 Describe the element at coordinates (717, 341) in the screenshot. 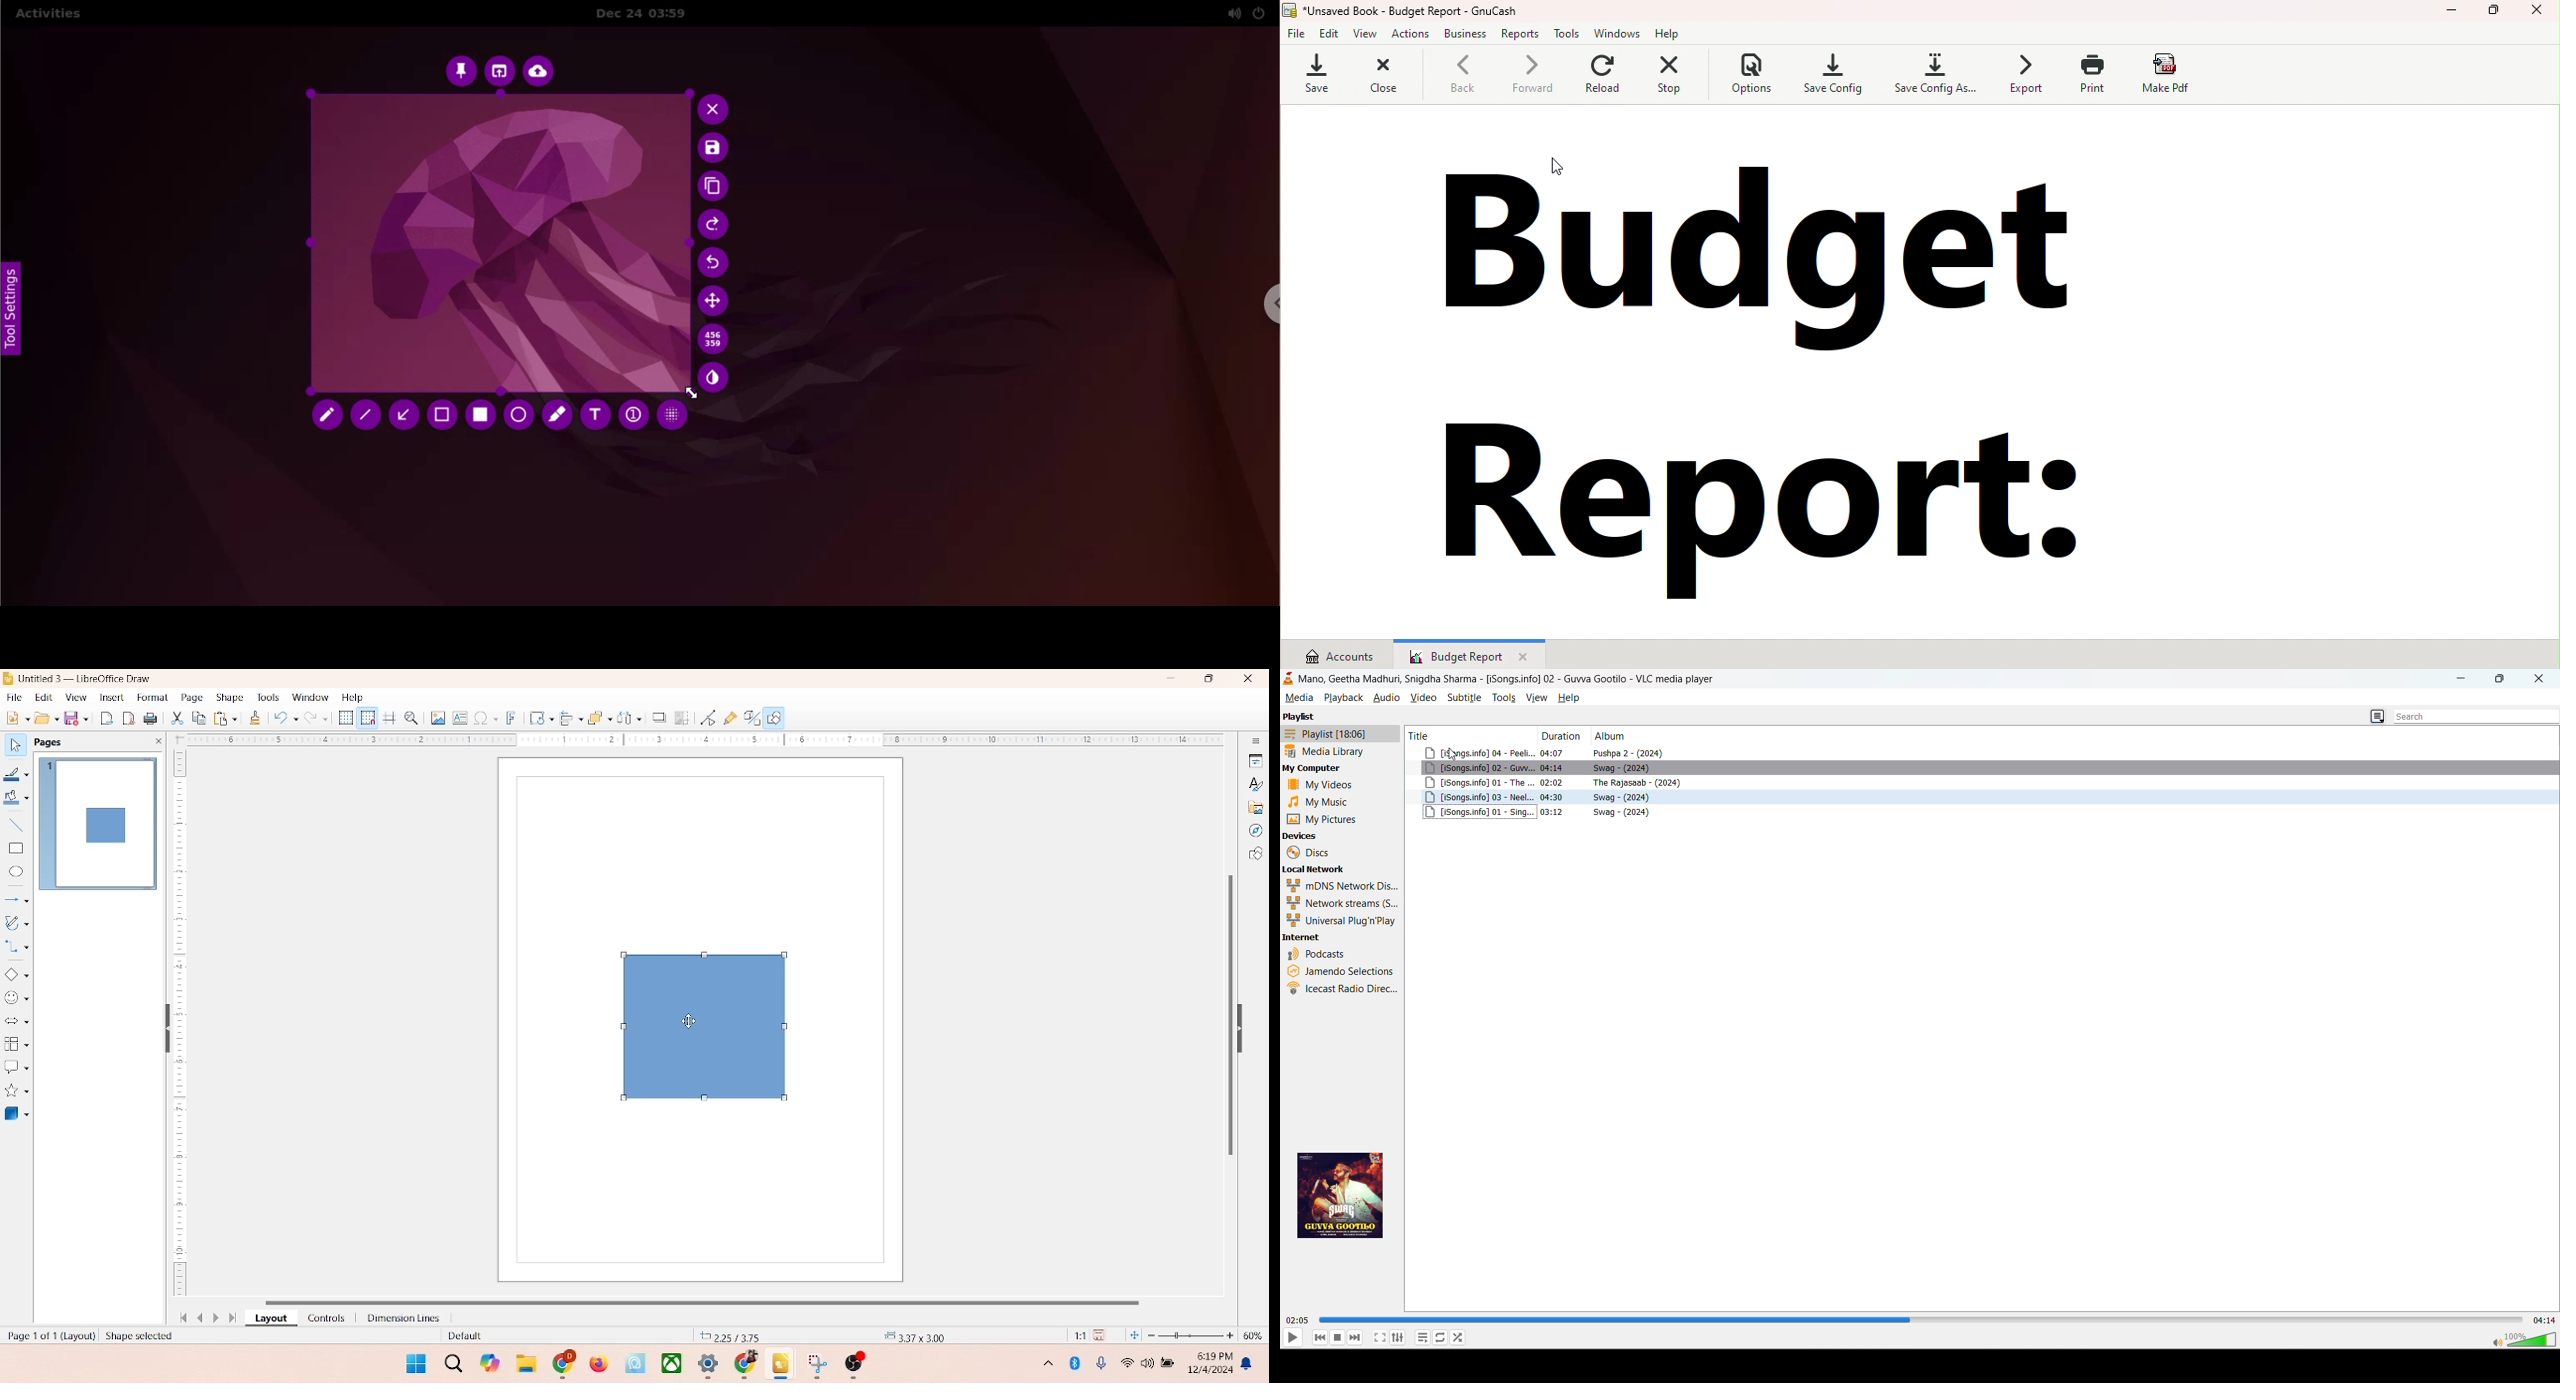

I see `x and y coordinates value` at that location.